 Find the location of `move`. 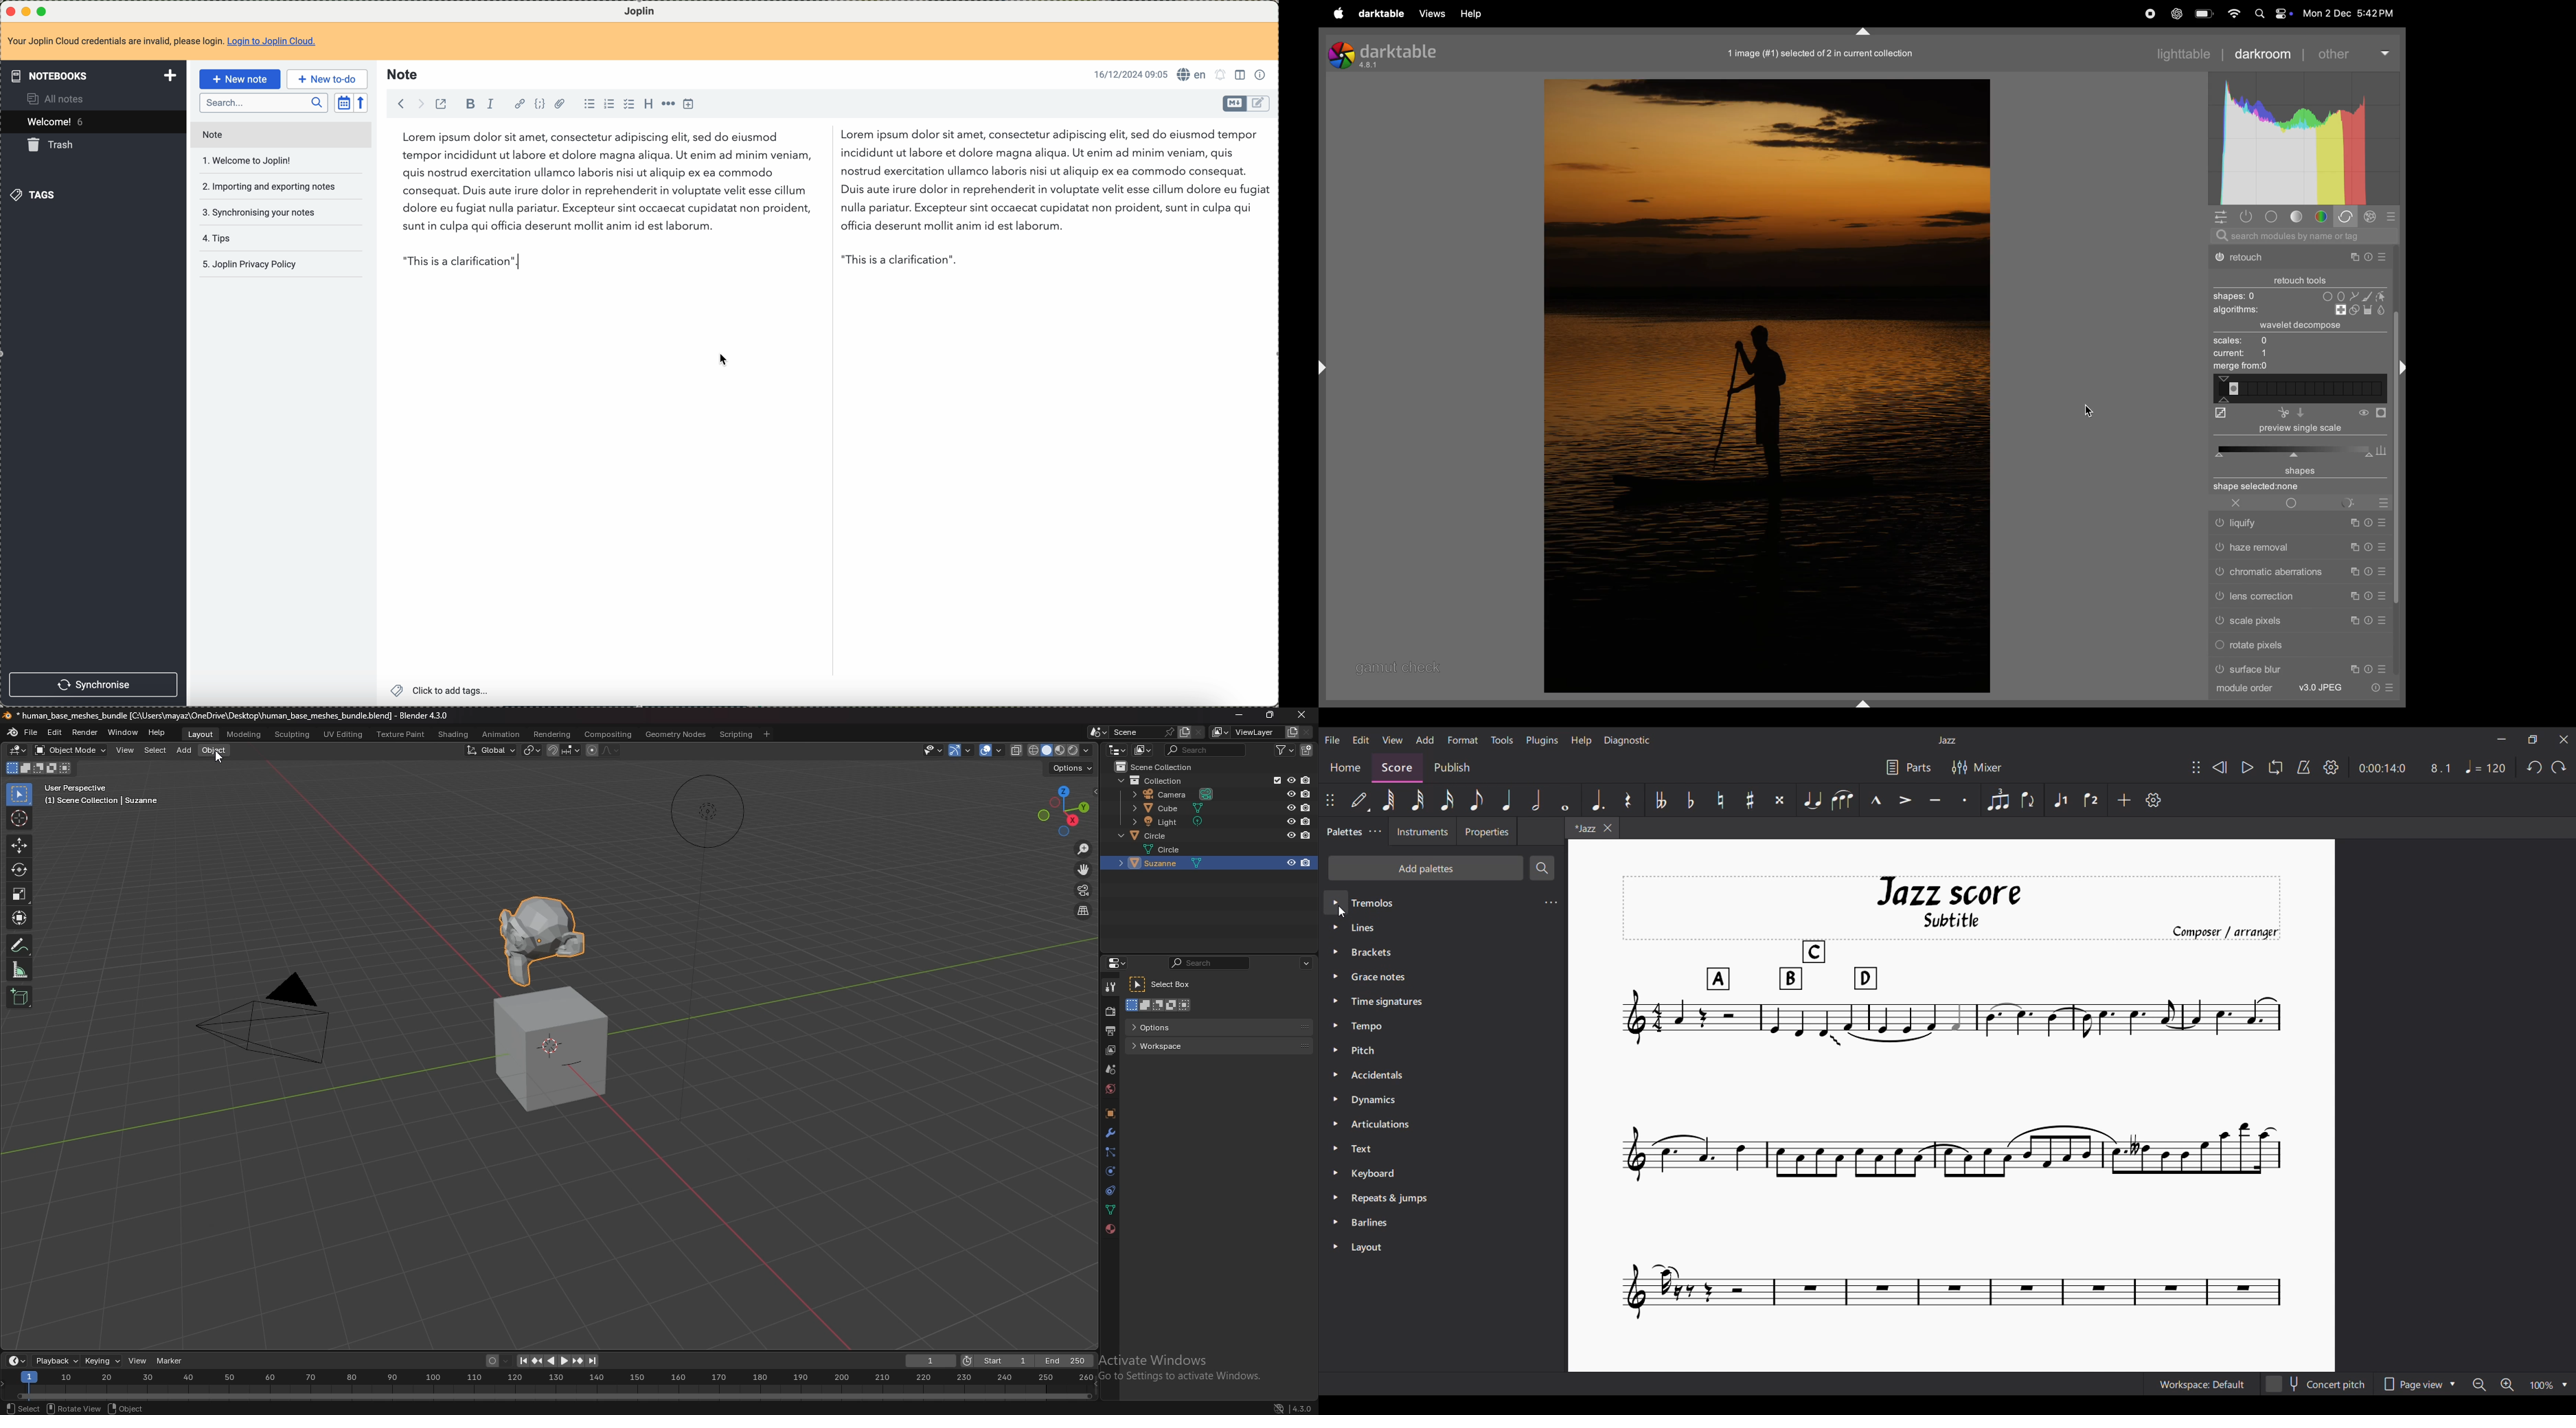

move is located at coordinates (19, 846).